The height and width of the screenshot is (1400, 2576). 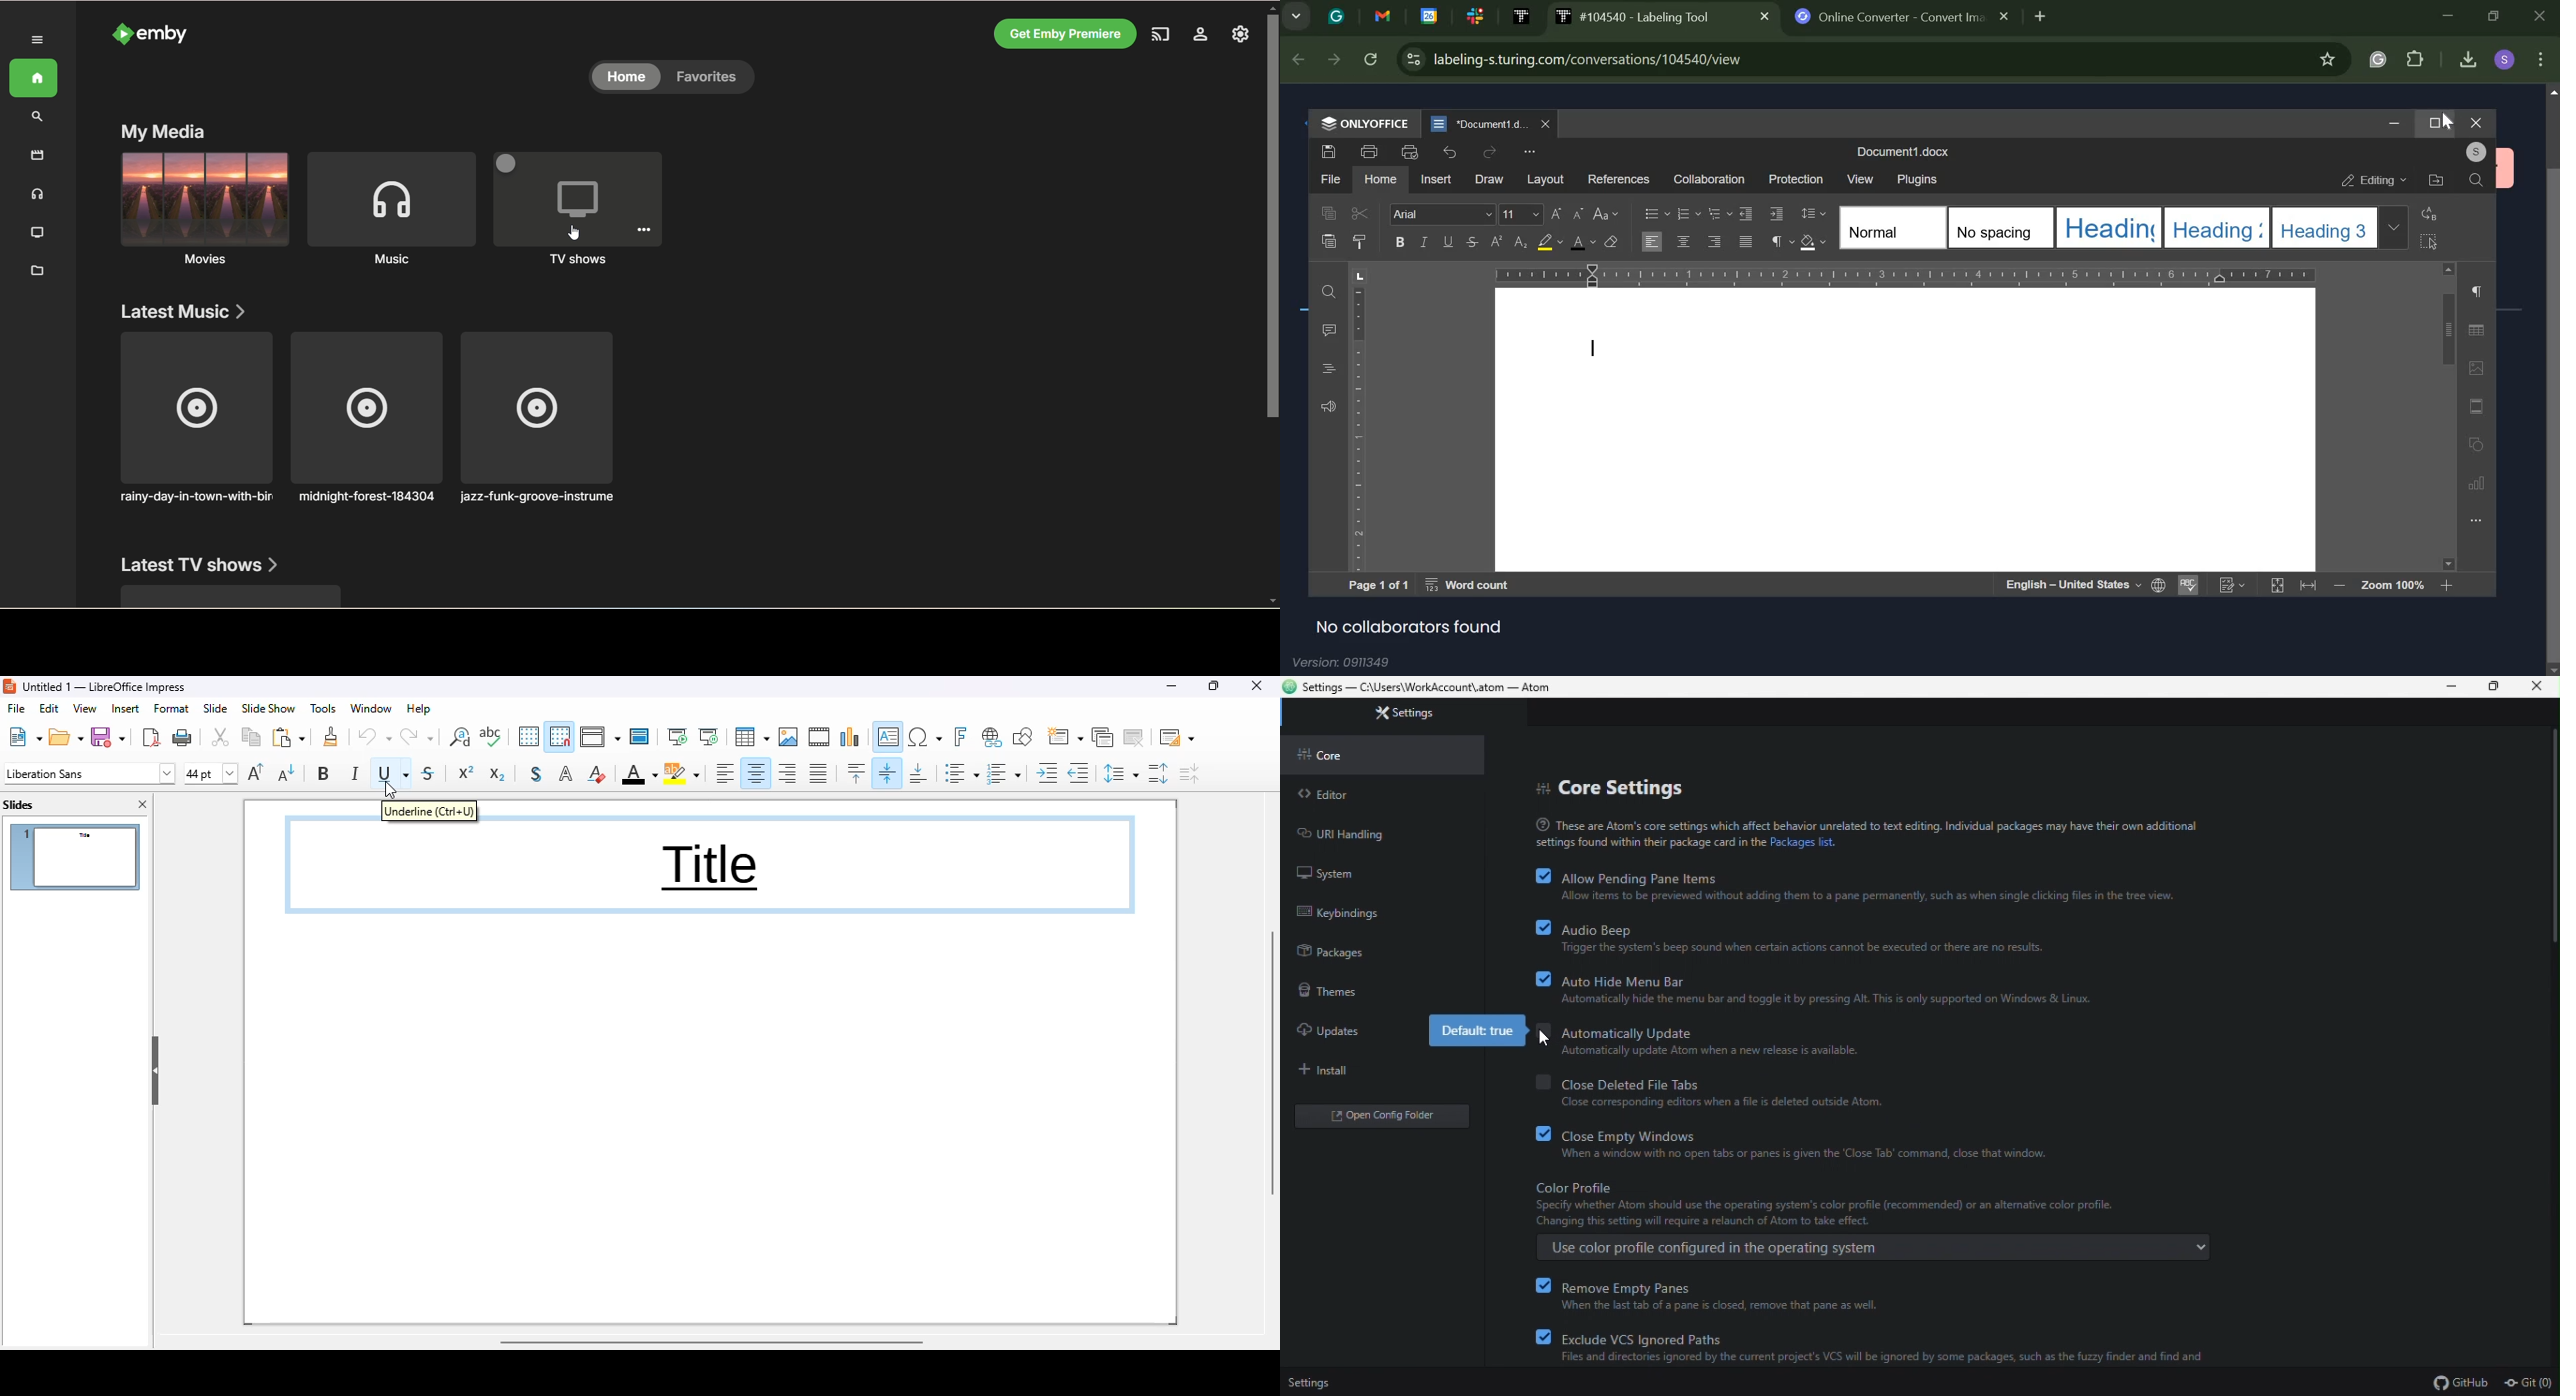 I want to click on Normal, so click(x=1896, y=229).